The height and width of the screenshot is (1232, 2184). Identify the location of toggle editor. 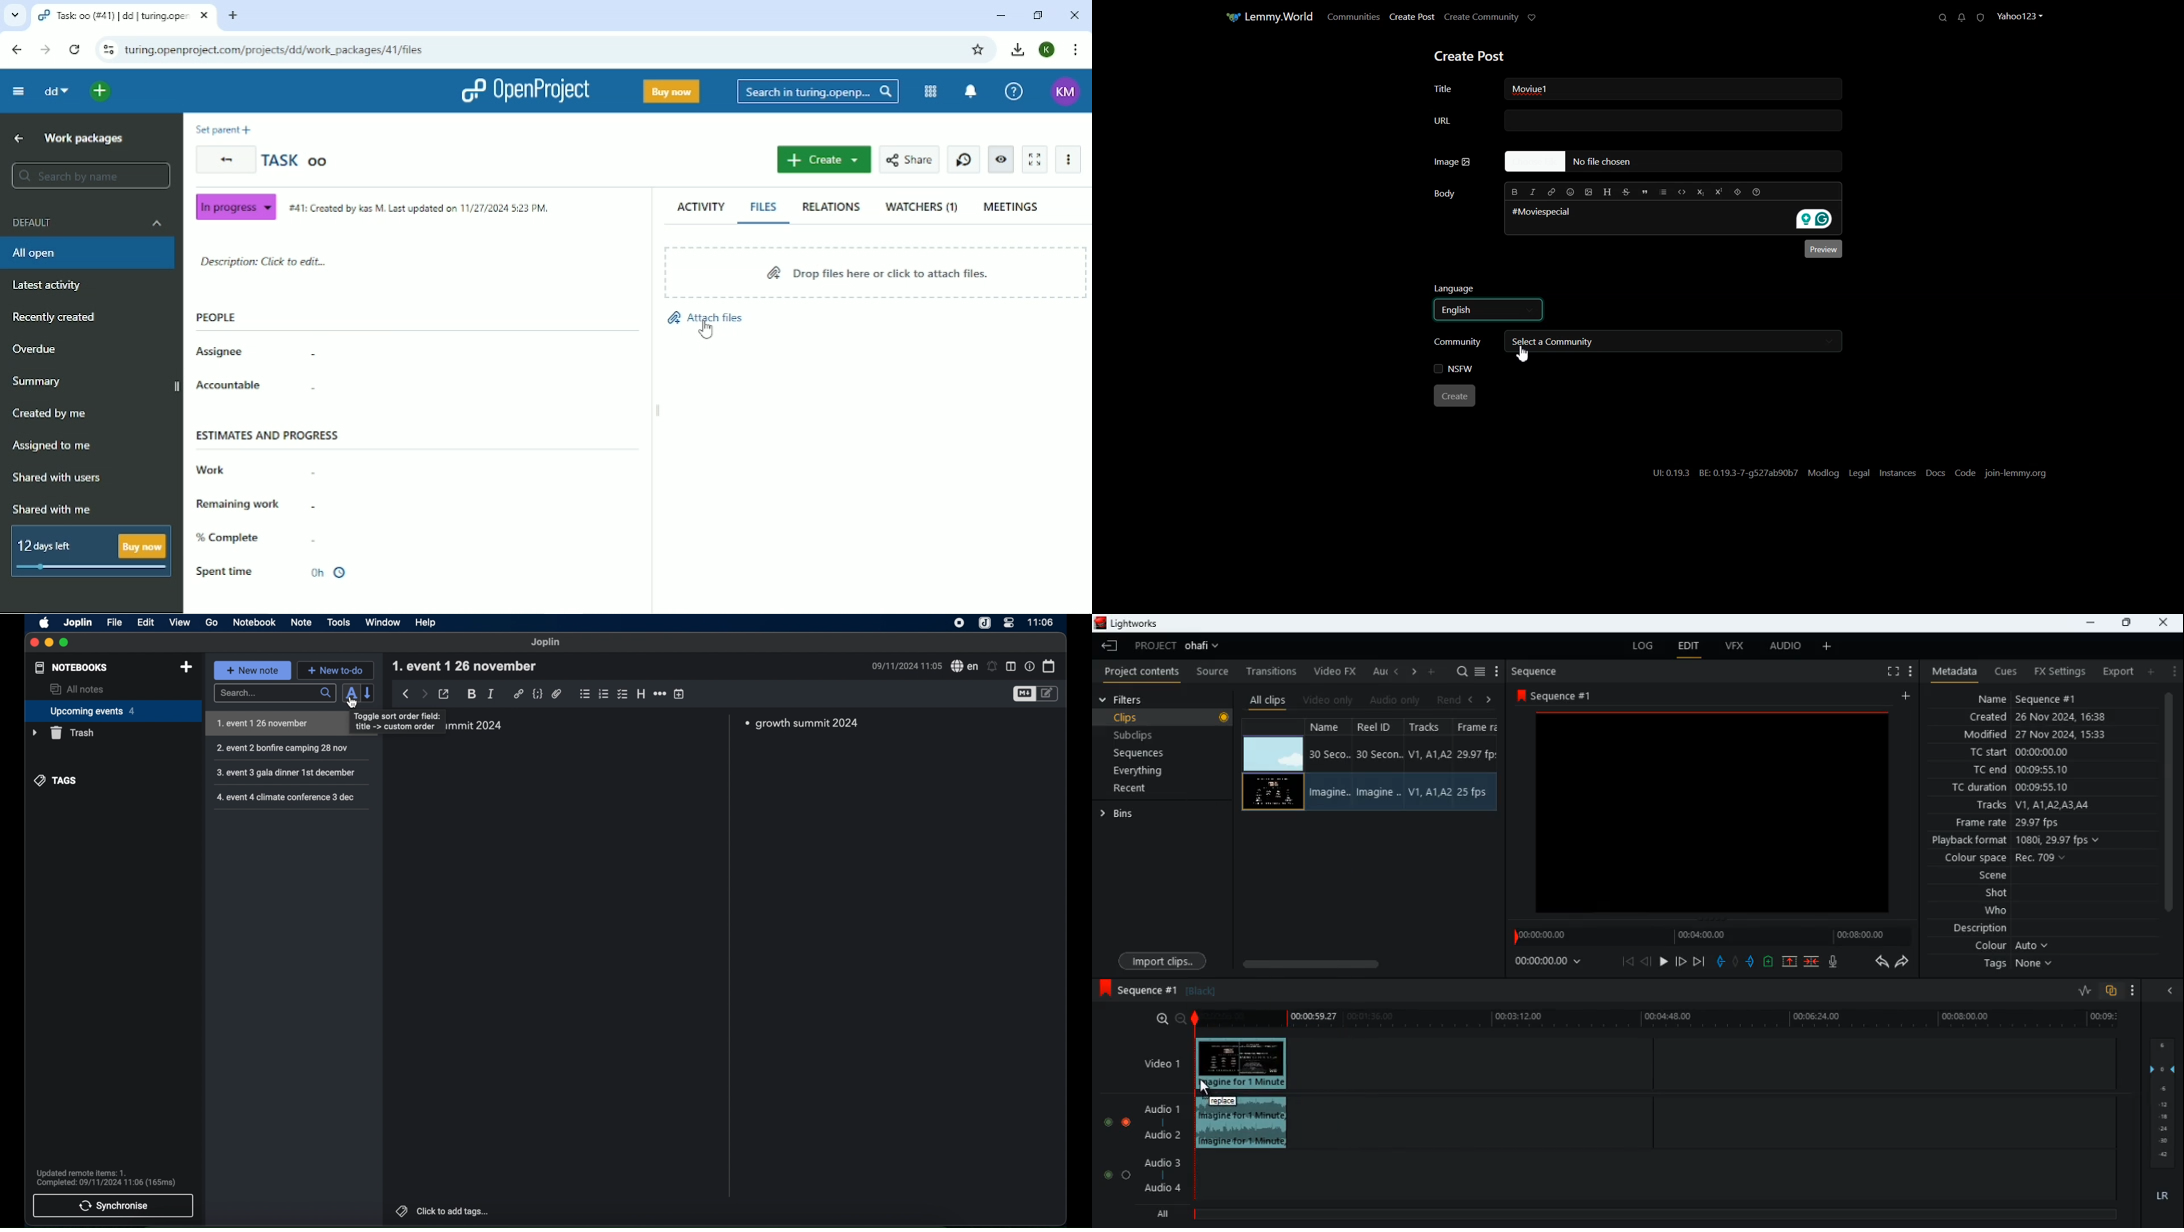
(1024, 695).